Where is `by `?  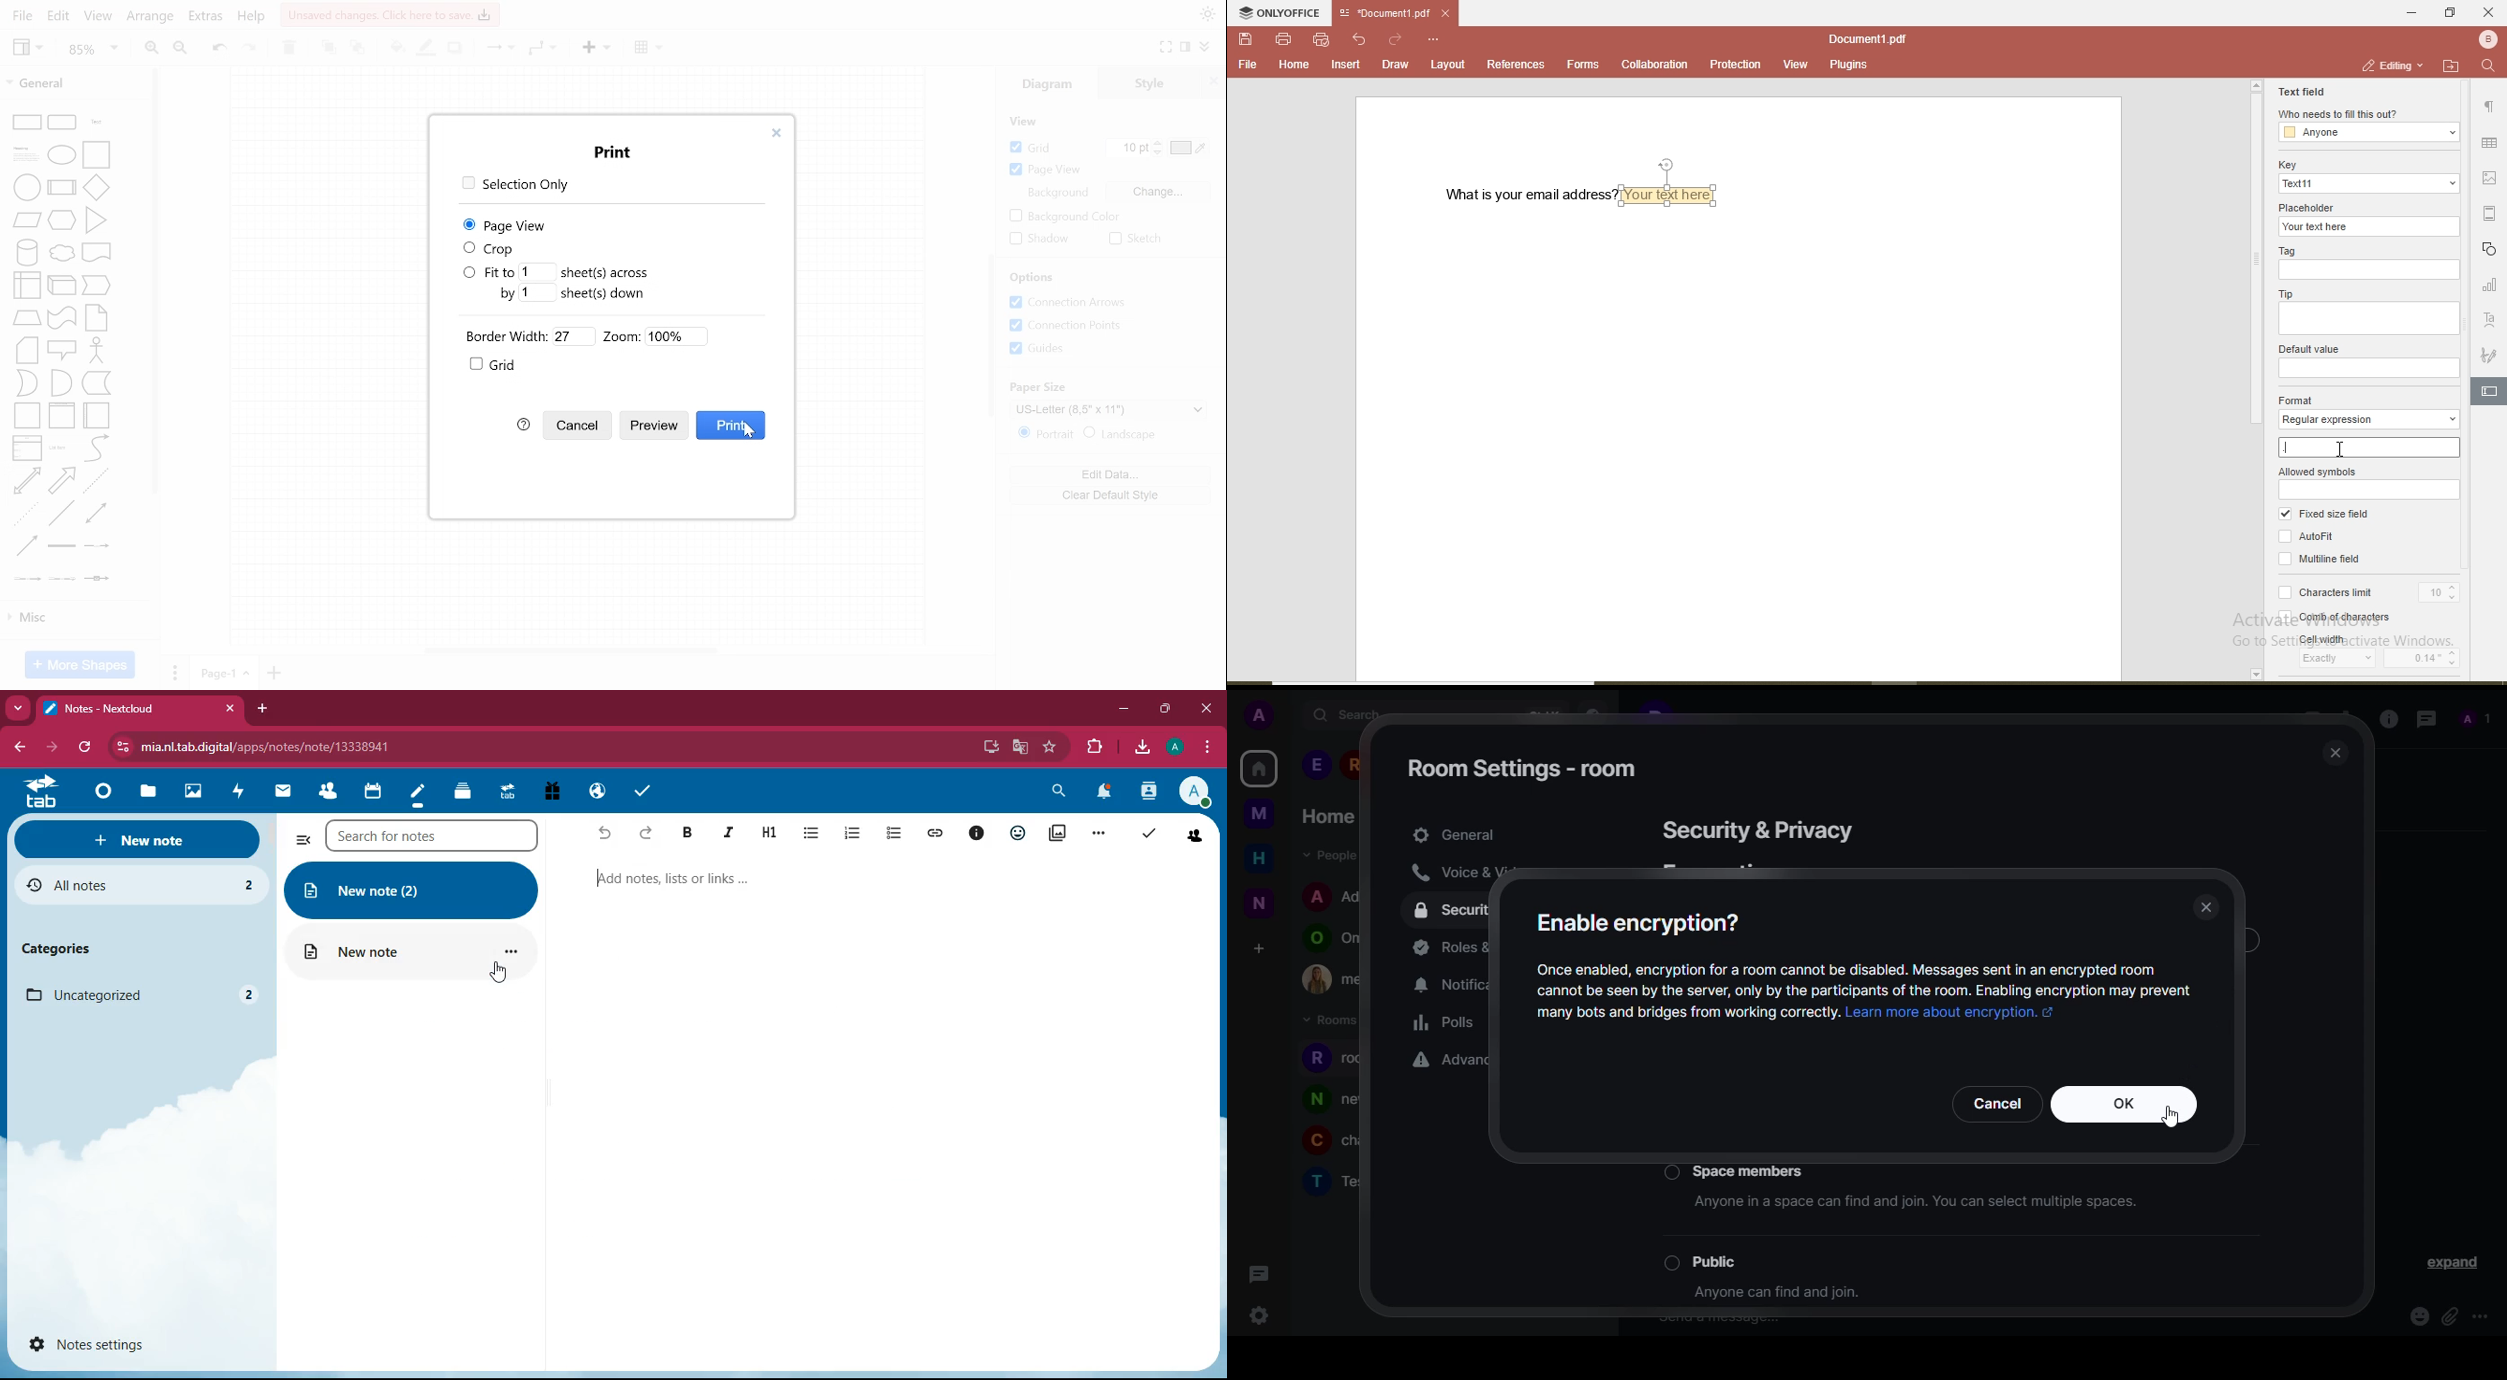 by  is located at coordinates (508, 294).